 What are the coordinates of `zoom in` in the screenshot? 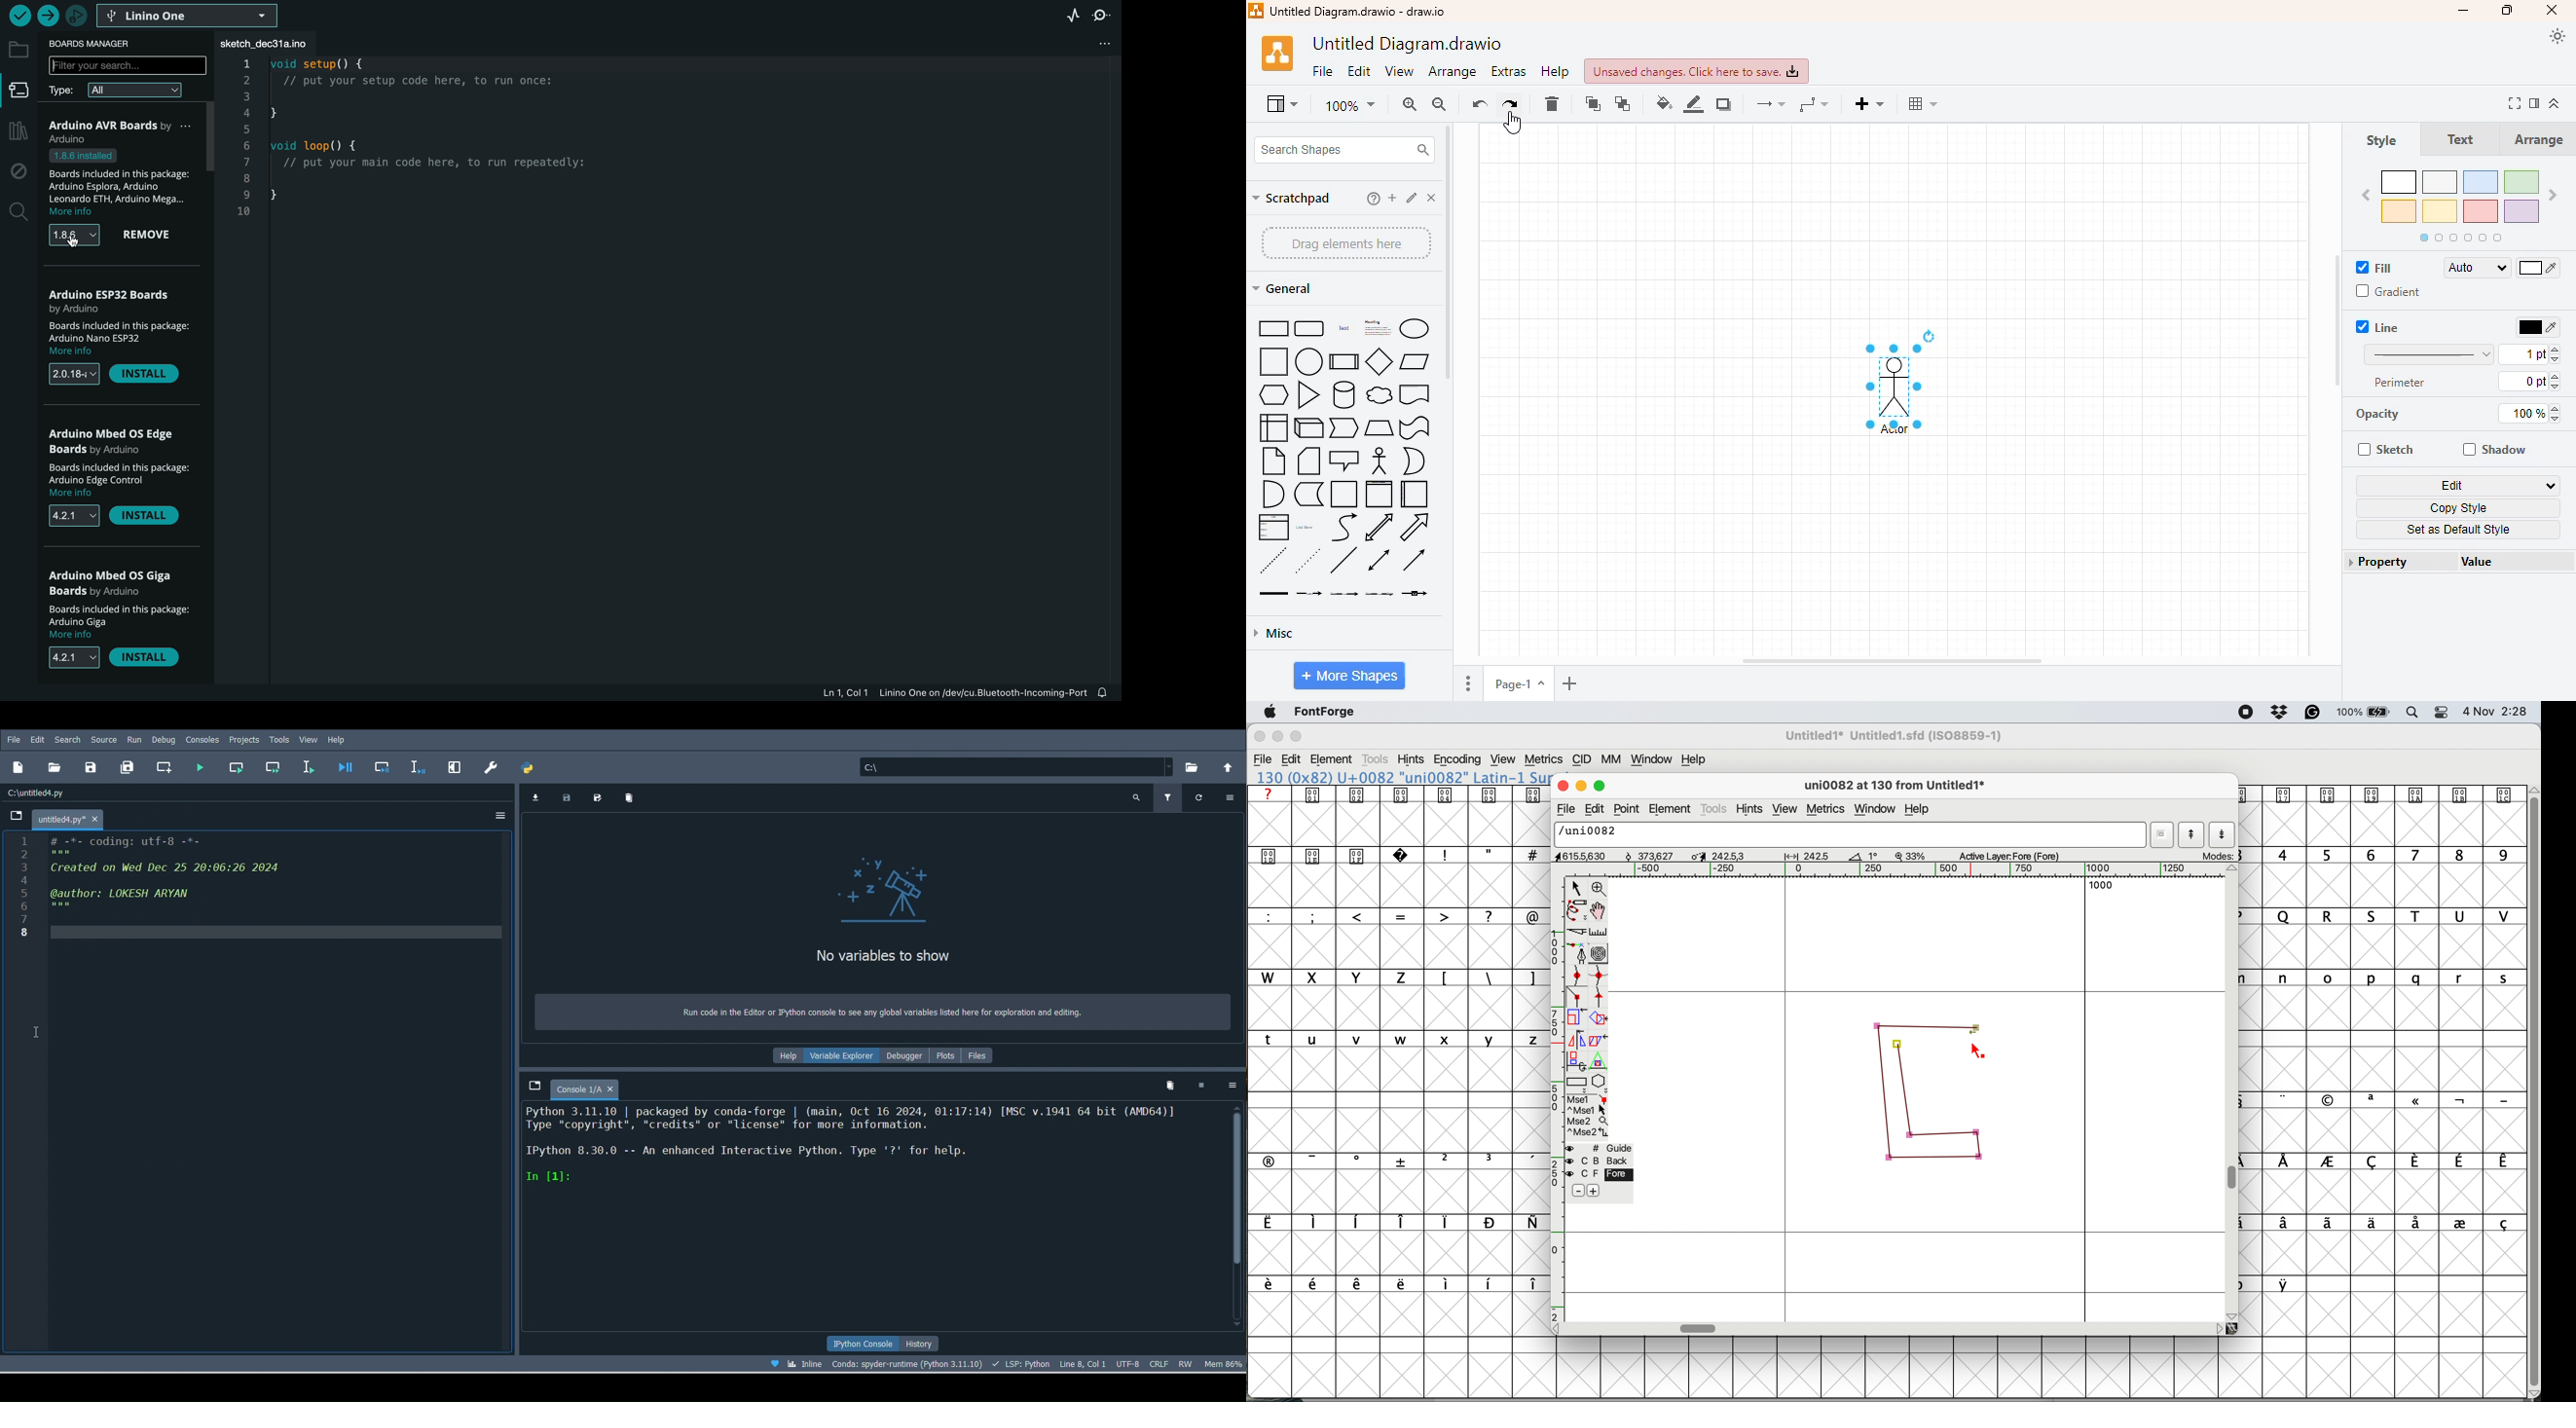 It's located at (1409, 104).